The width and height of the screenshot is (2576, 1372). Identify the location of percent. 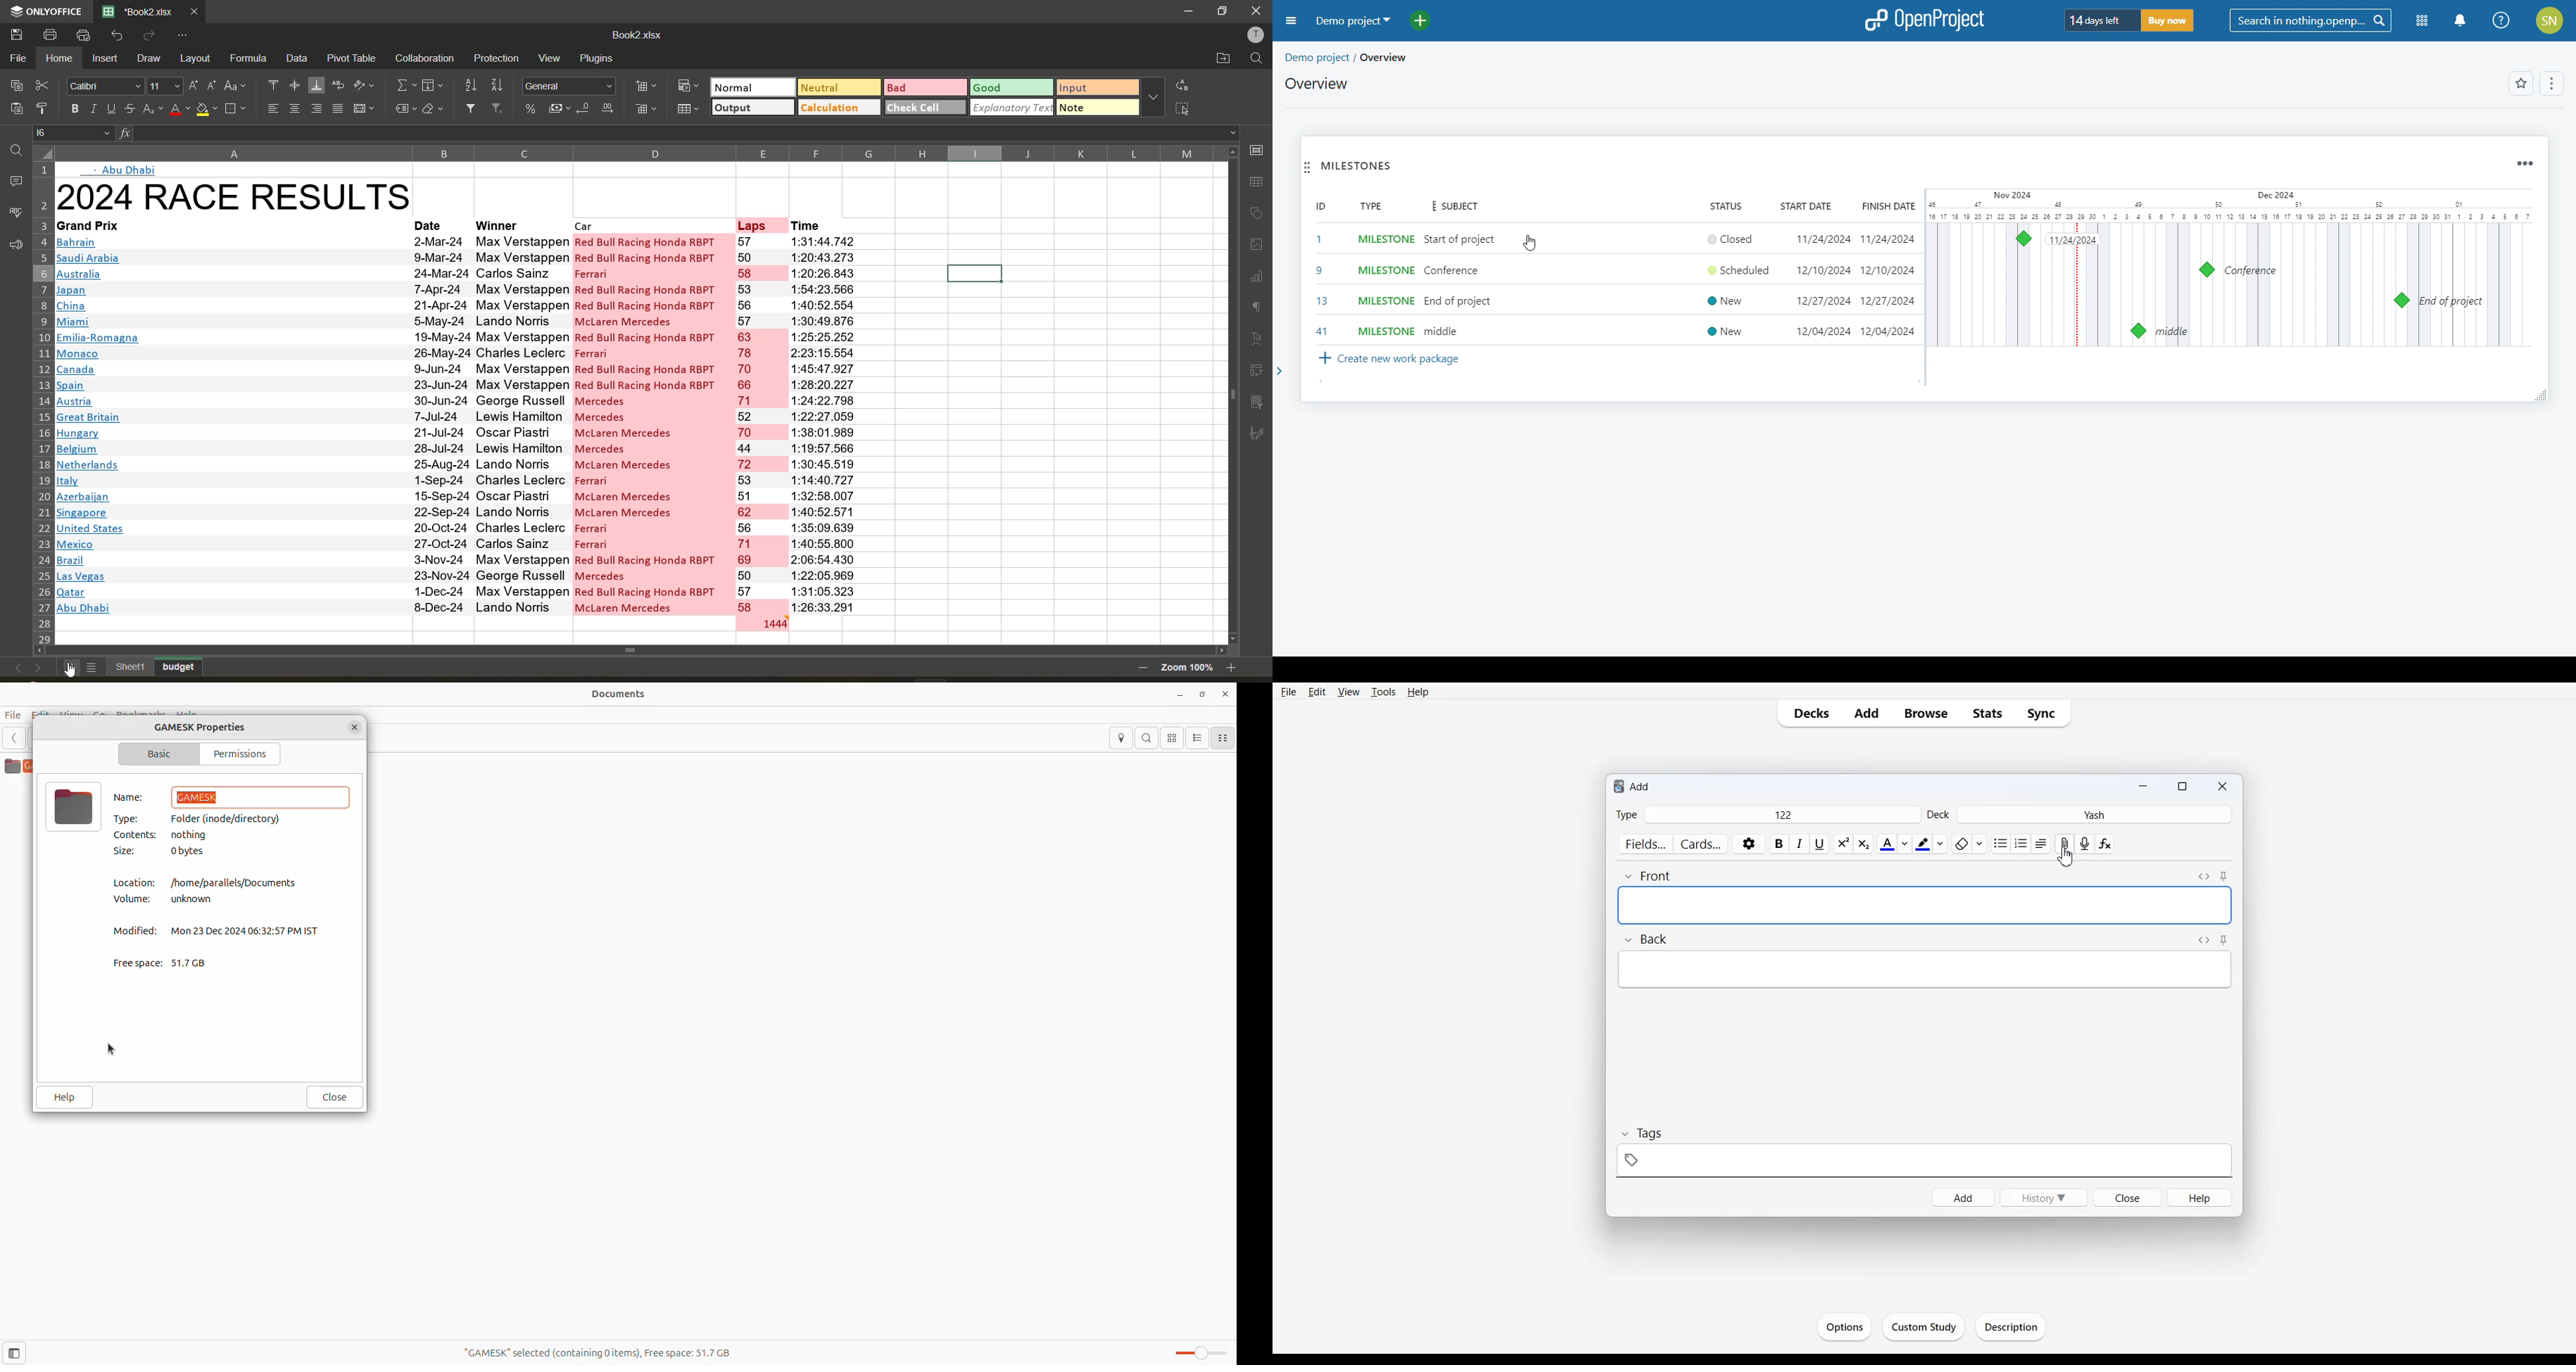
(530, 110).